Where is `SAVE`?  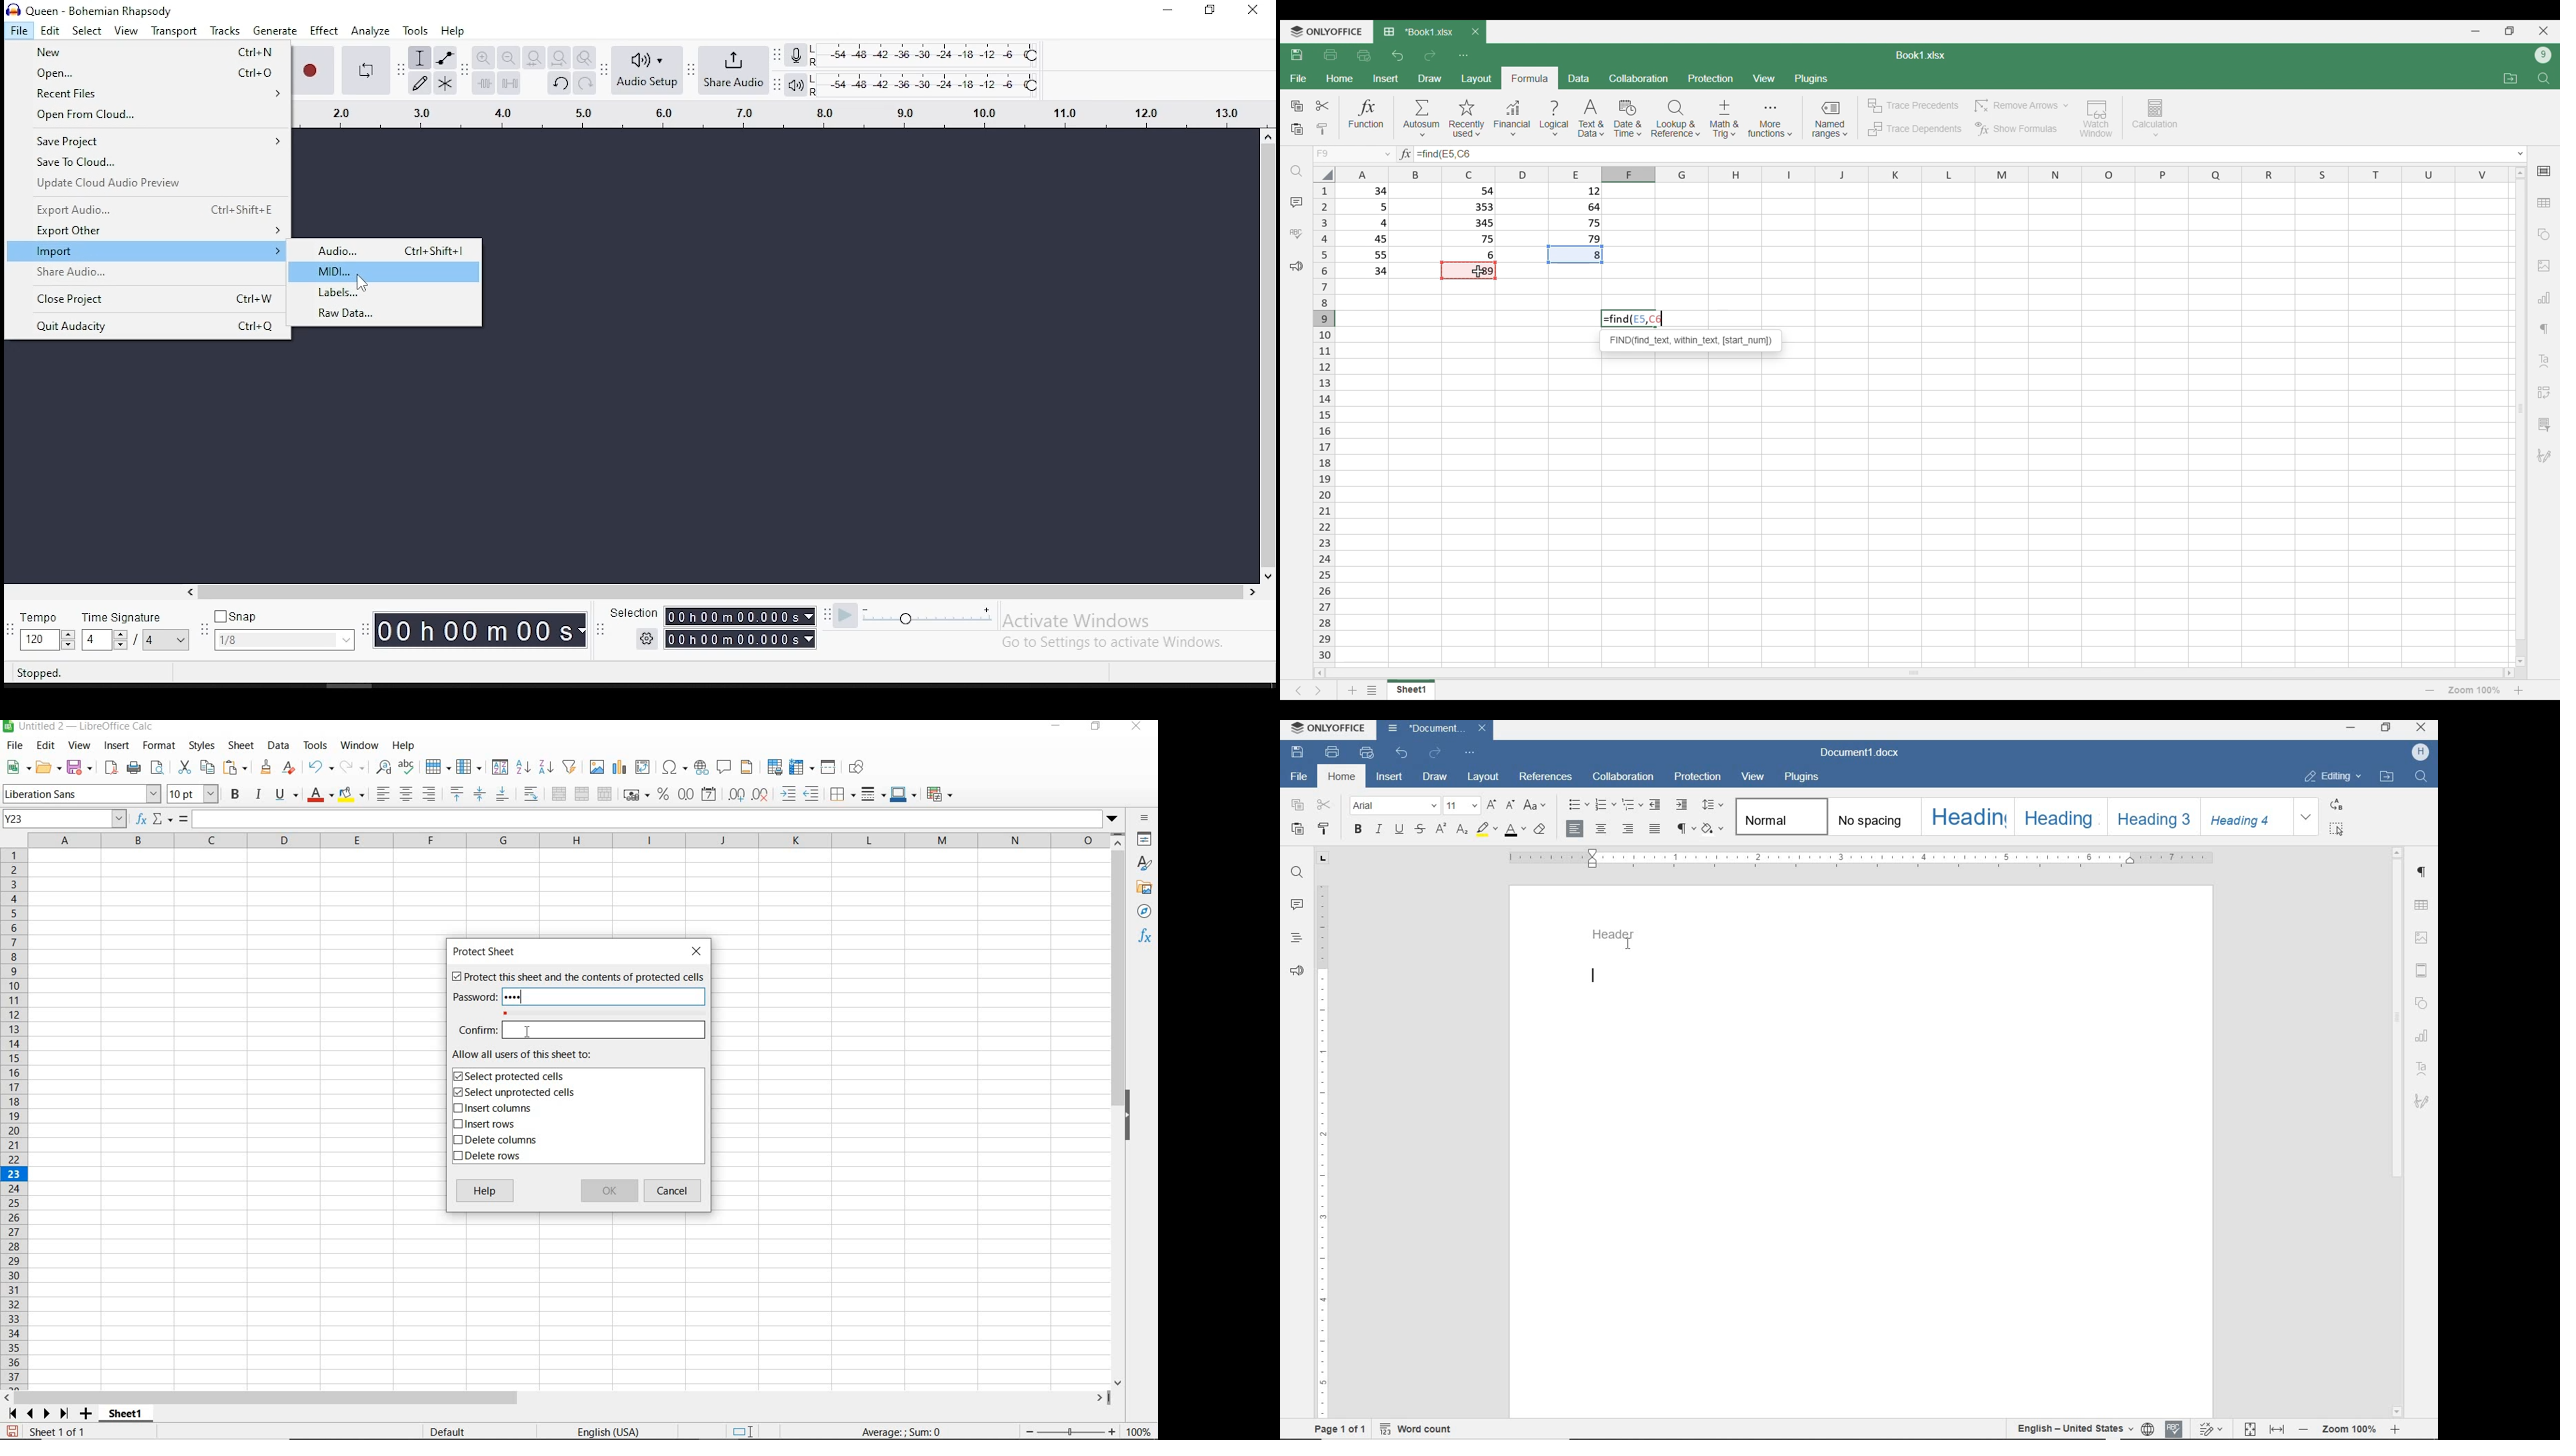 SAVE is located at coordinates (79, 767).